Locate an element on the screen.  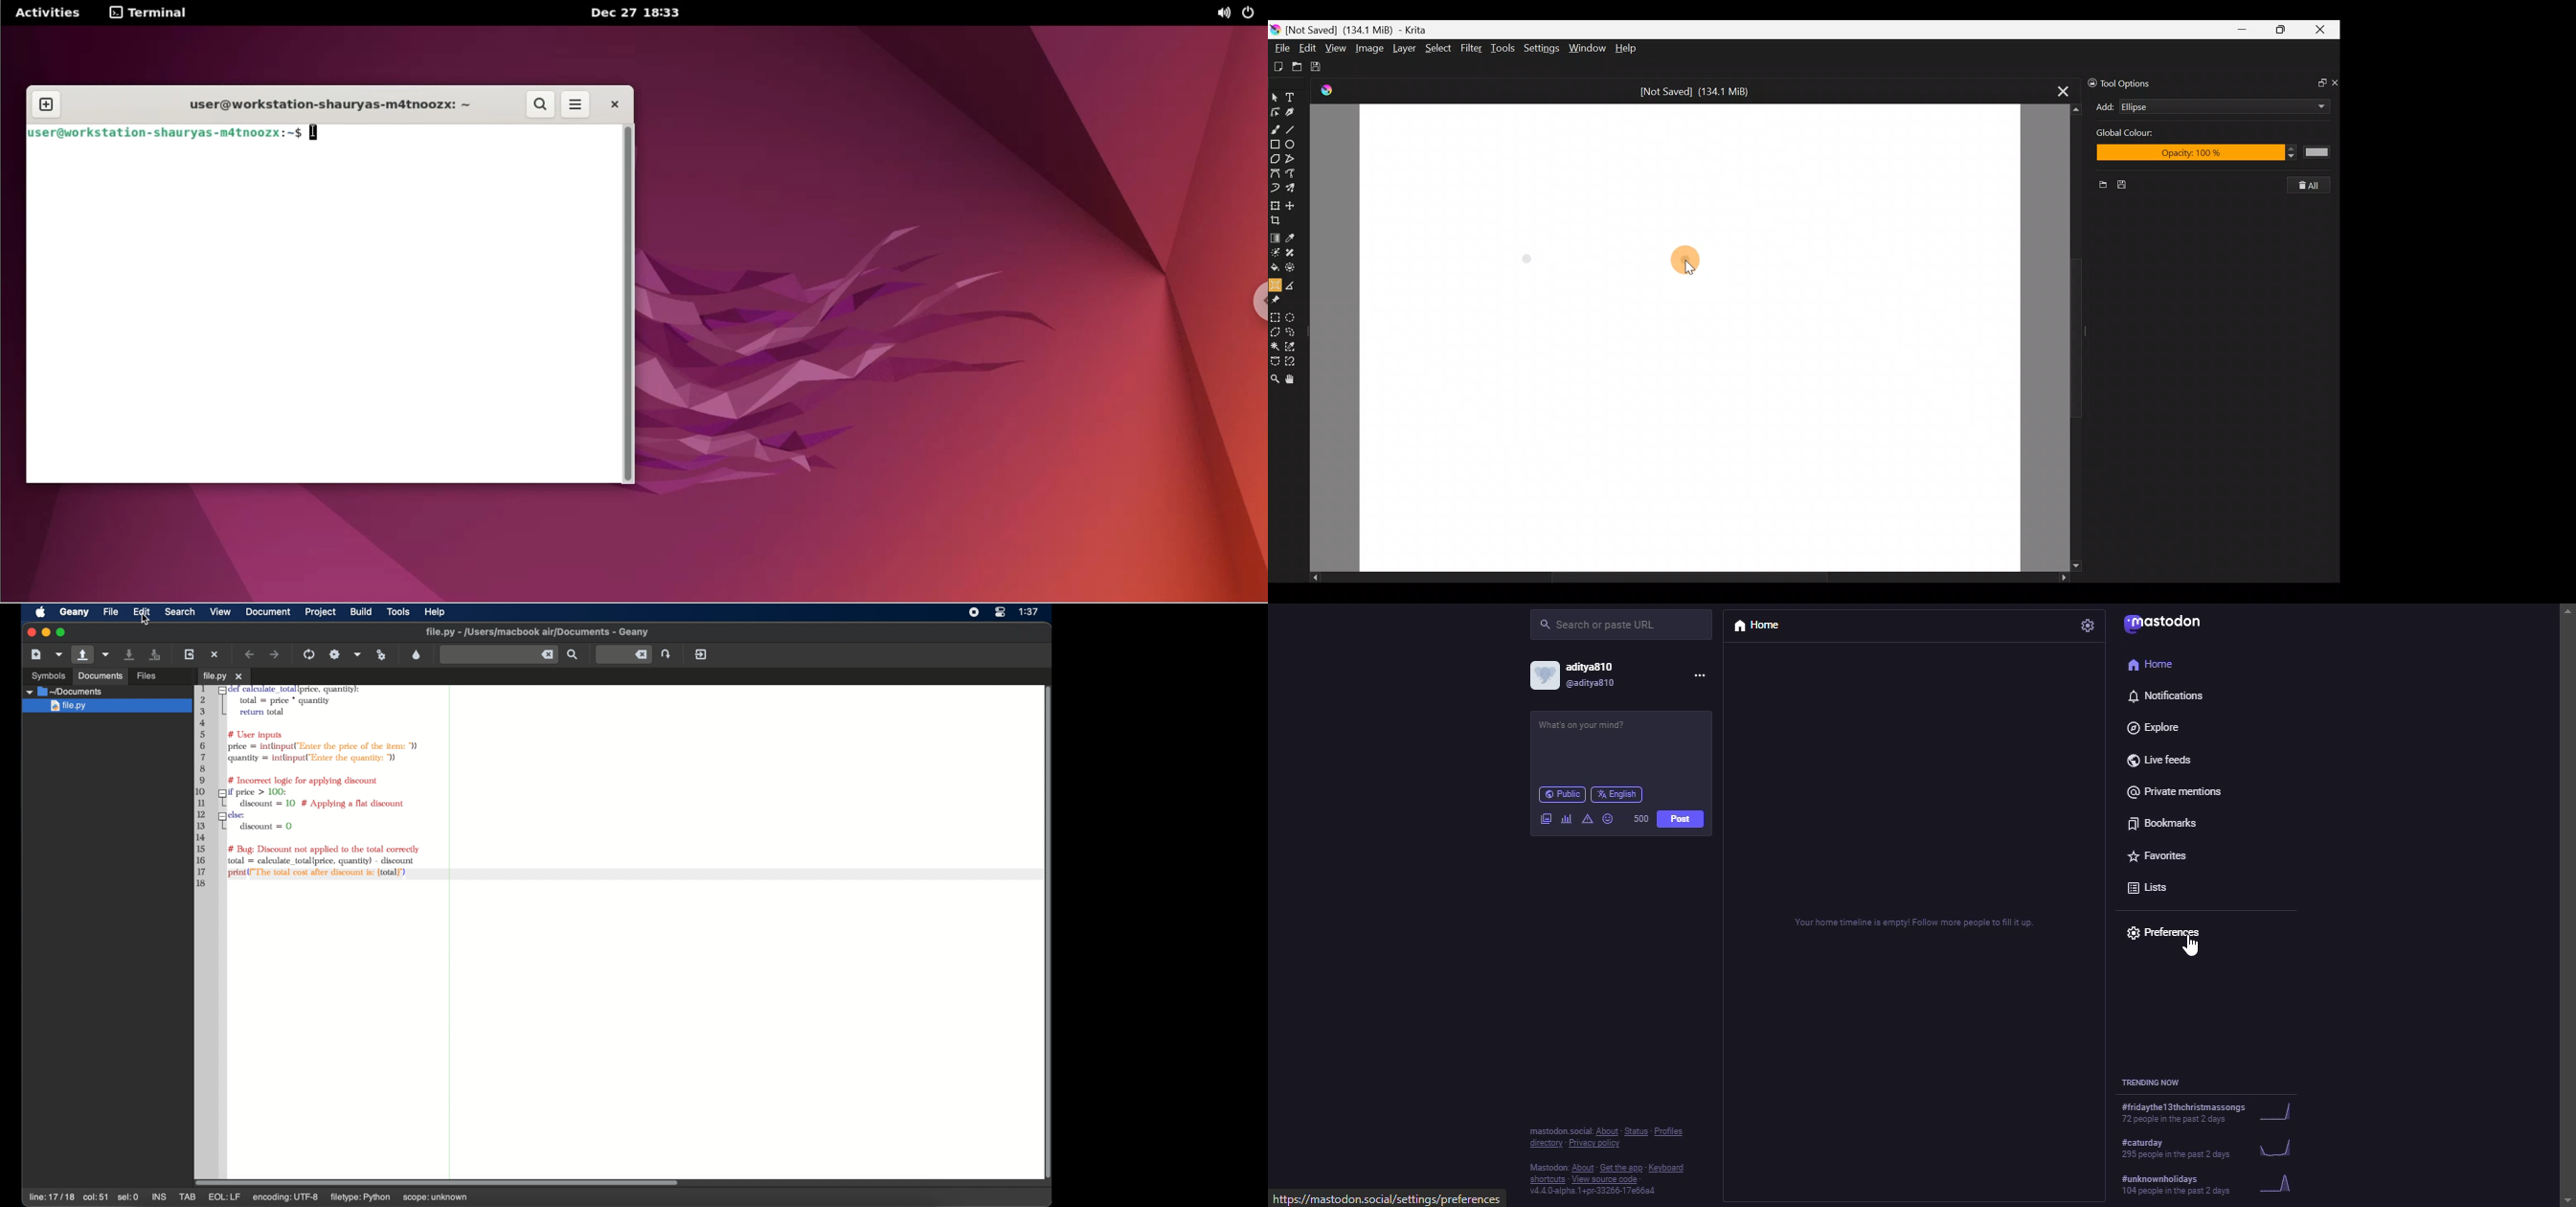
Help is located at coordinates (1627, 49).